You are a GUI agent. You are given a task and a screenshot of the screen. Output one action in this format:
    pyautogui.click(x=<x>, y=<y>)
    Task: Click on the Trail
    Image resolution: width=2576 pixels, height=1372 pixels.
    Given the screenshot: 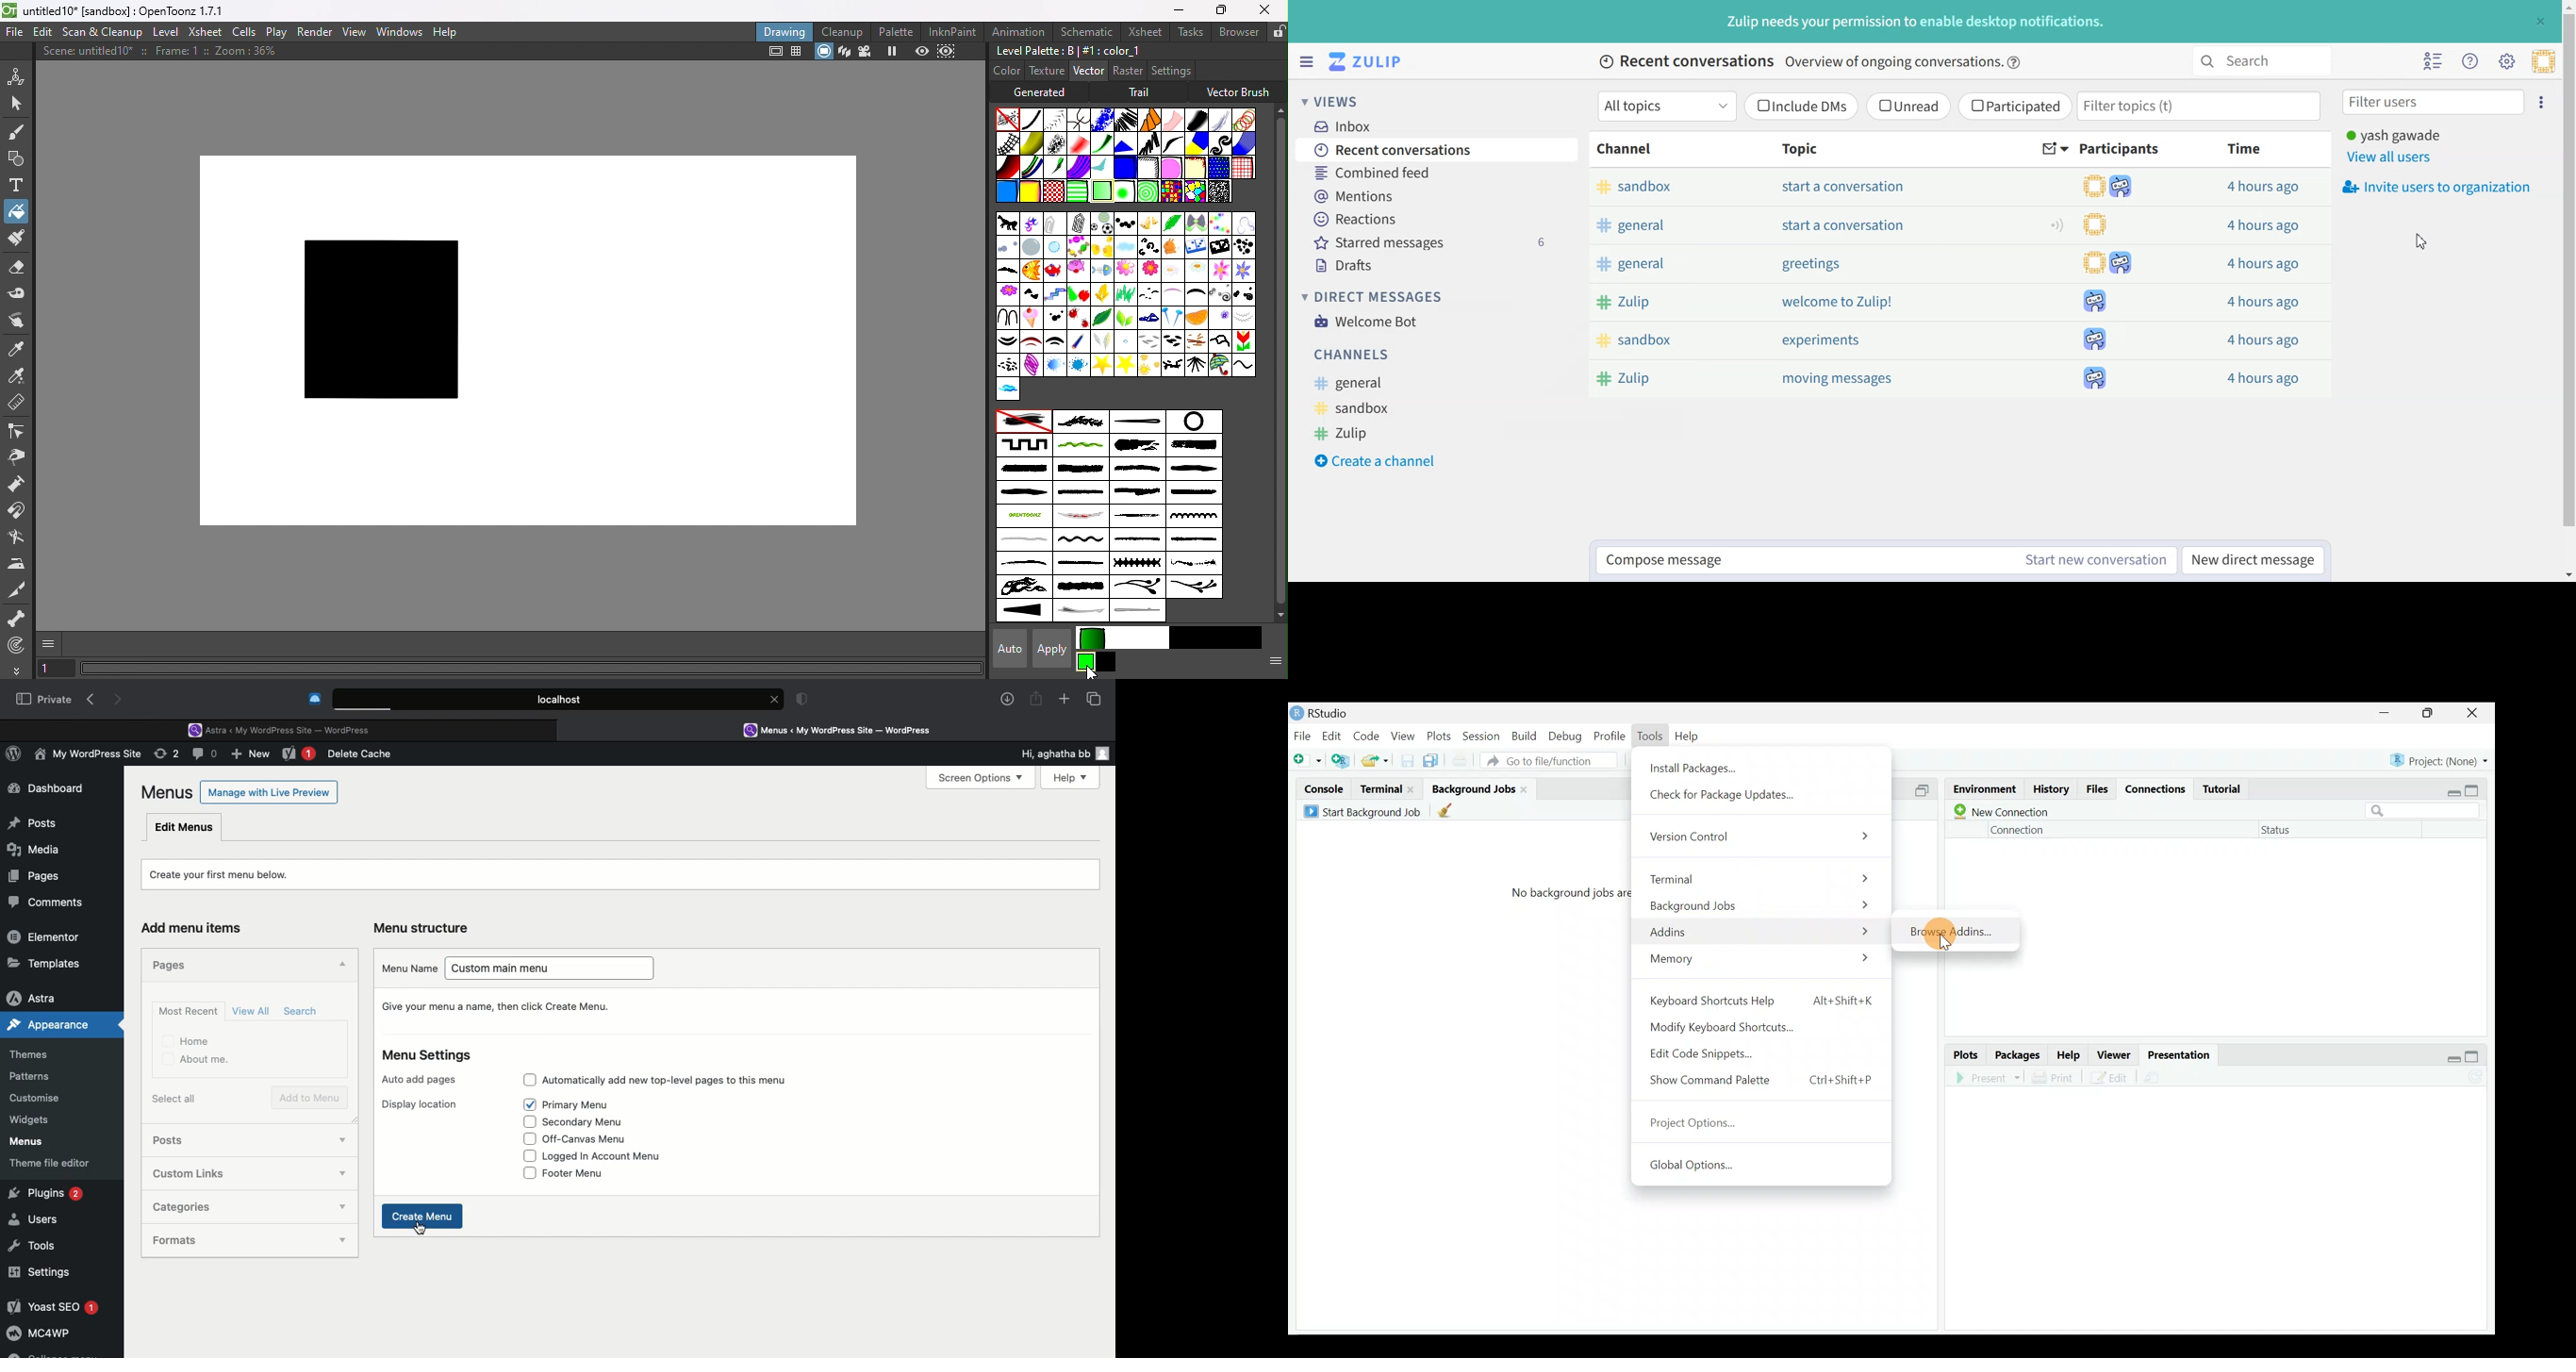 What is the action you would take?
    pyautogui.click(x=1142, y=92)
    